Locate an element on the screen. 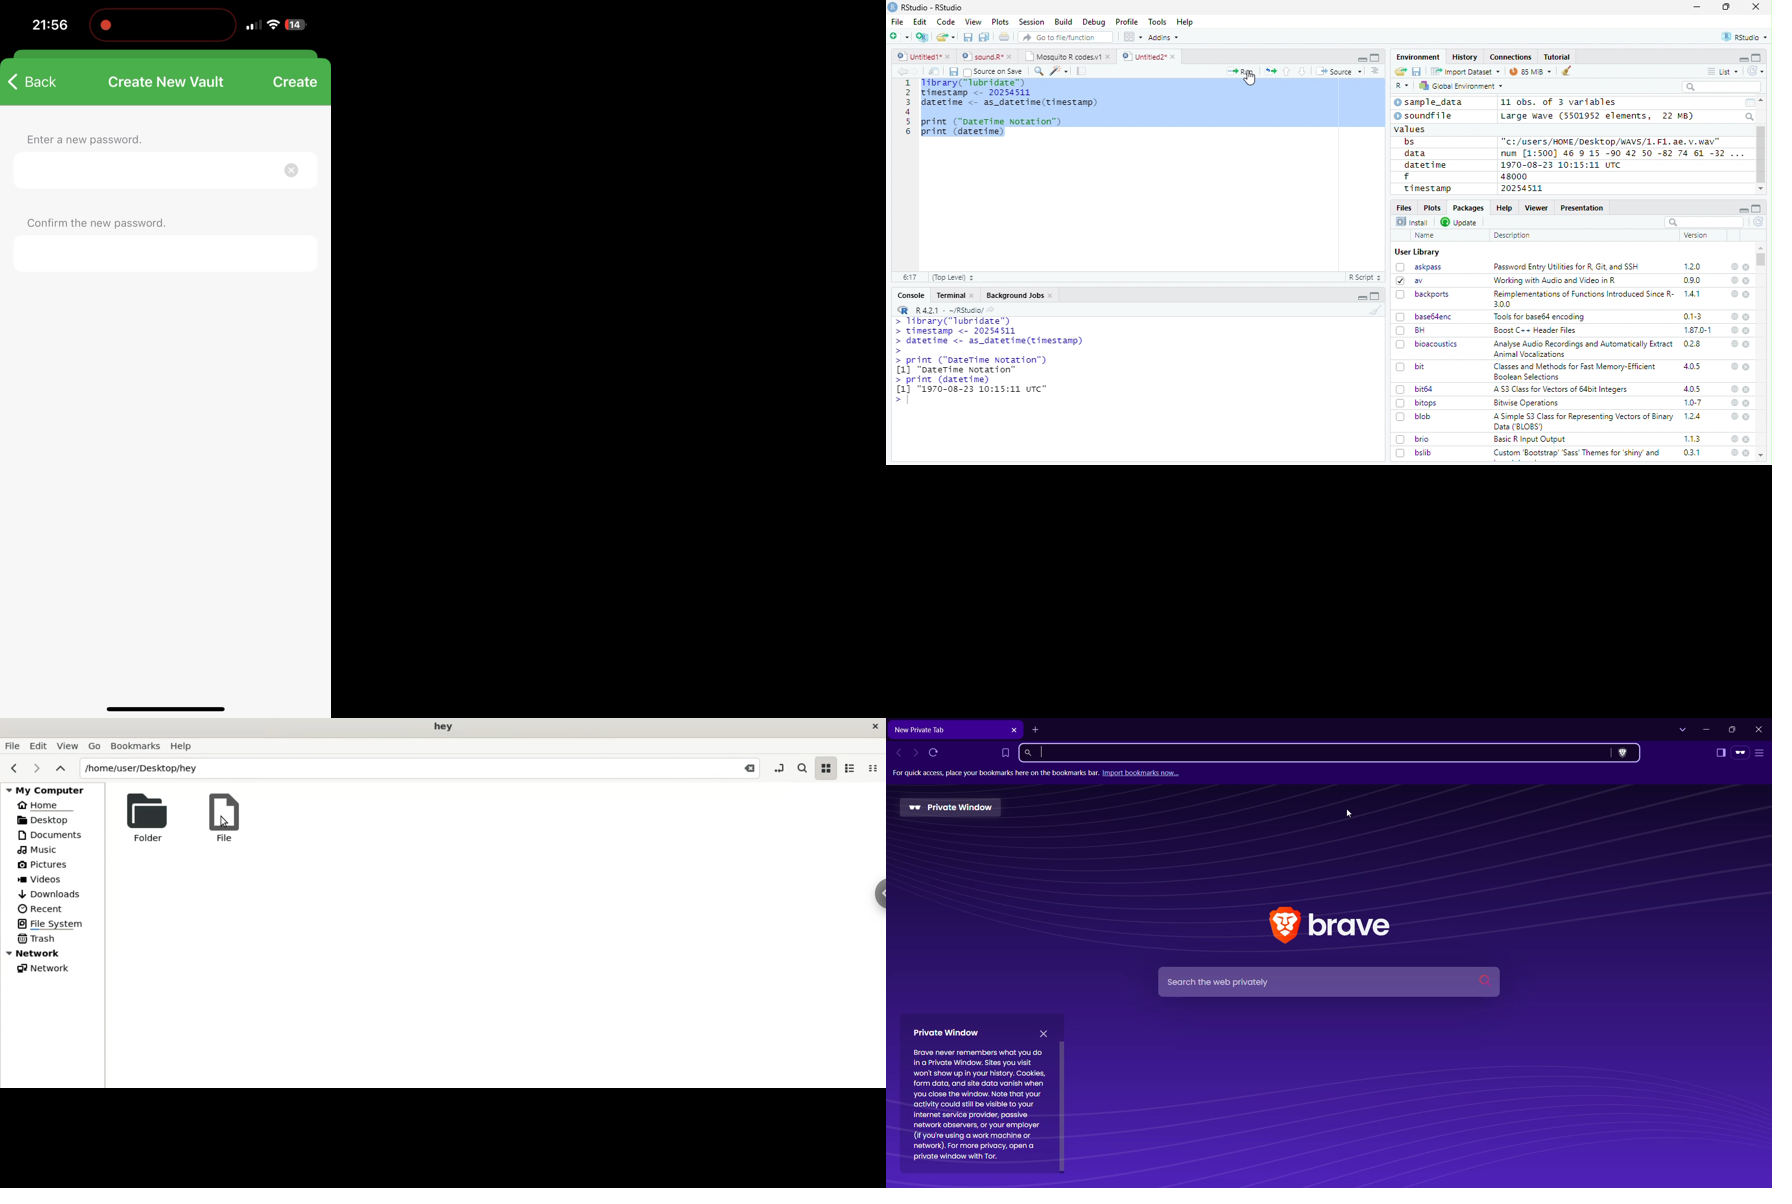 The image size is (1792, 1204). maximize is located at coordinates (1726, 7).